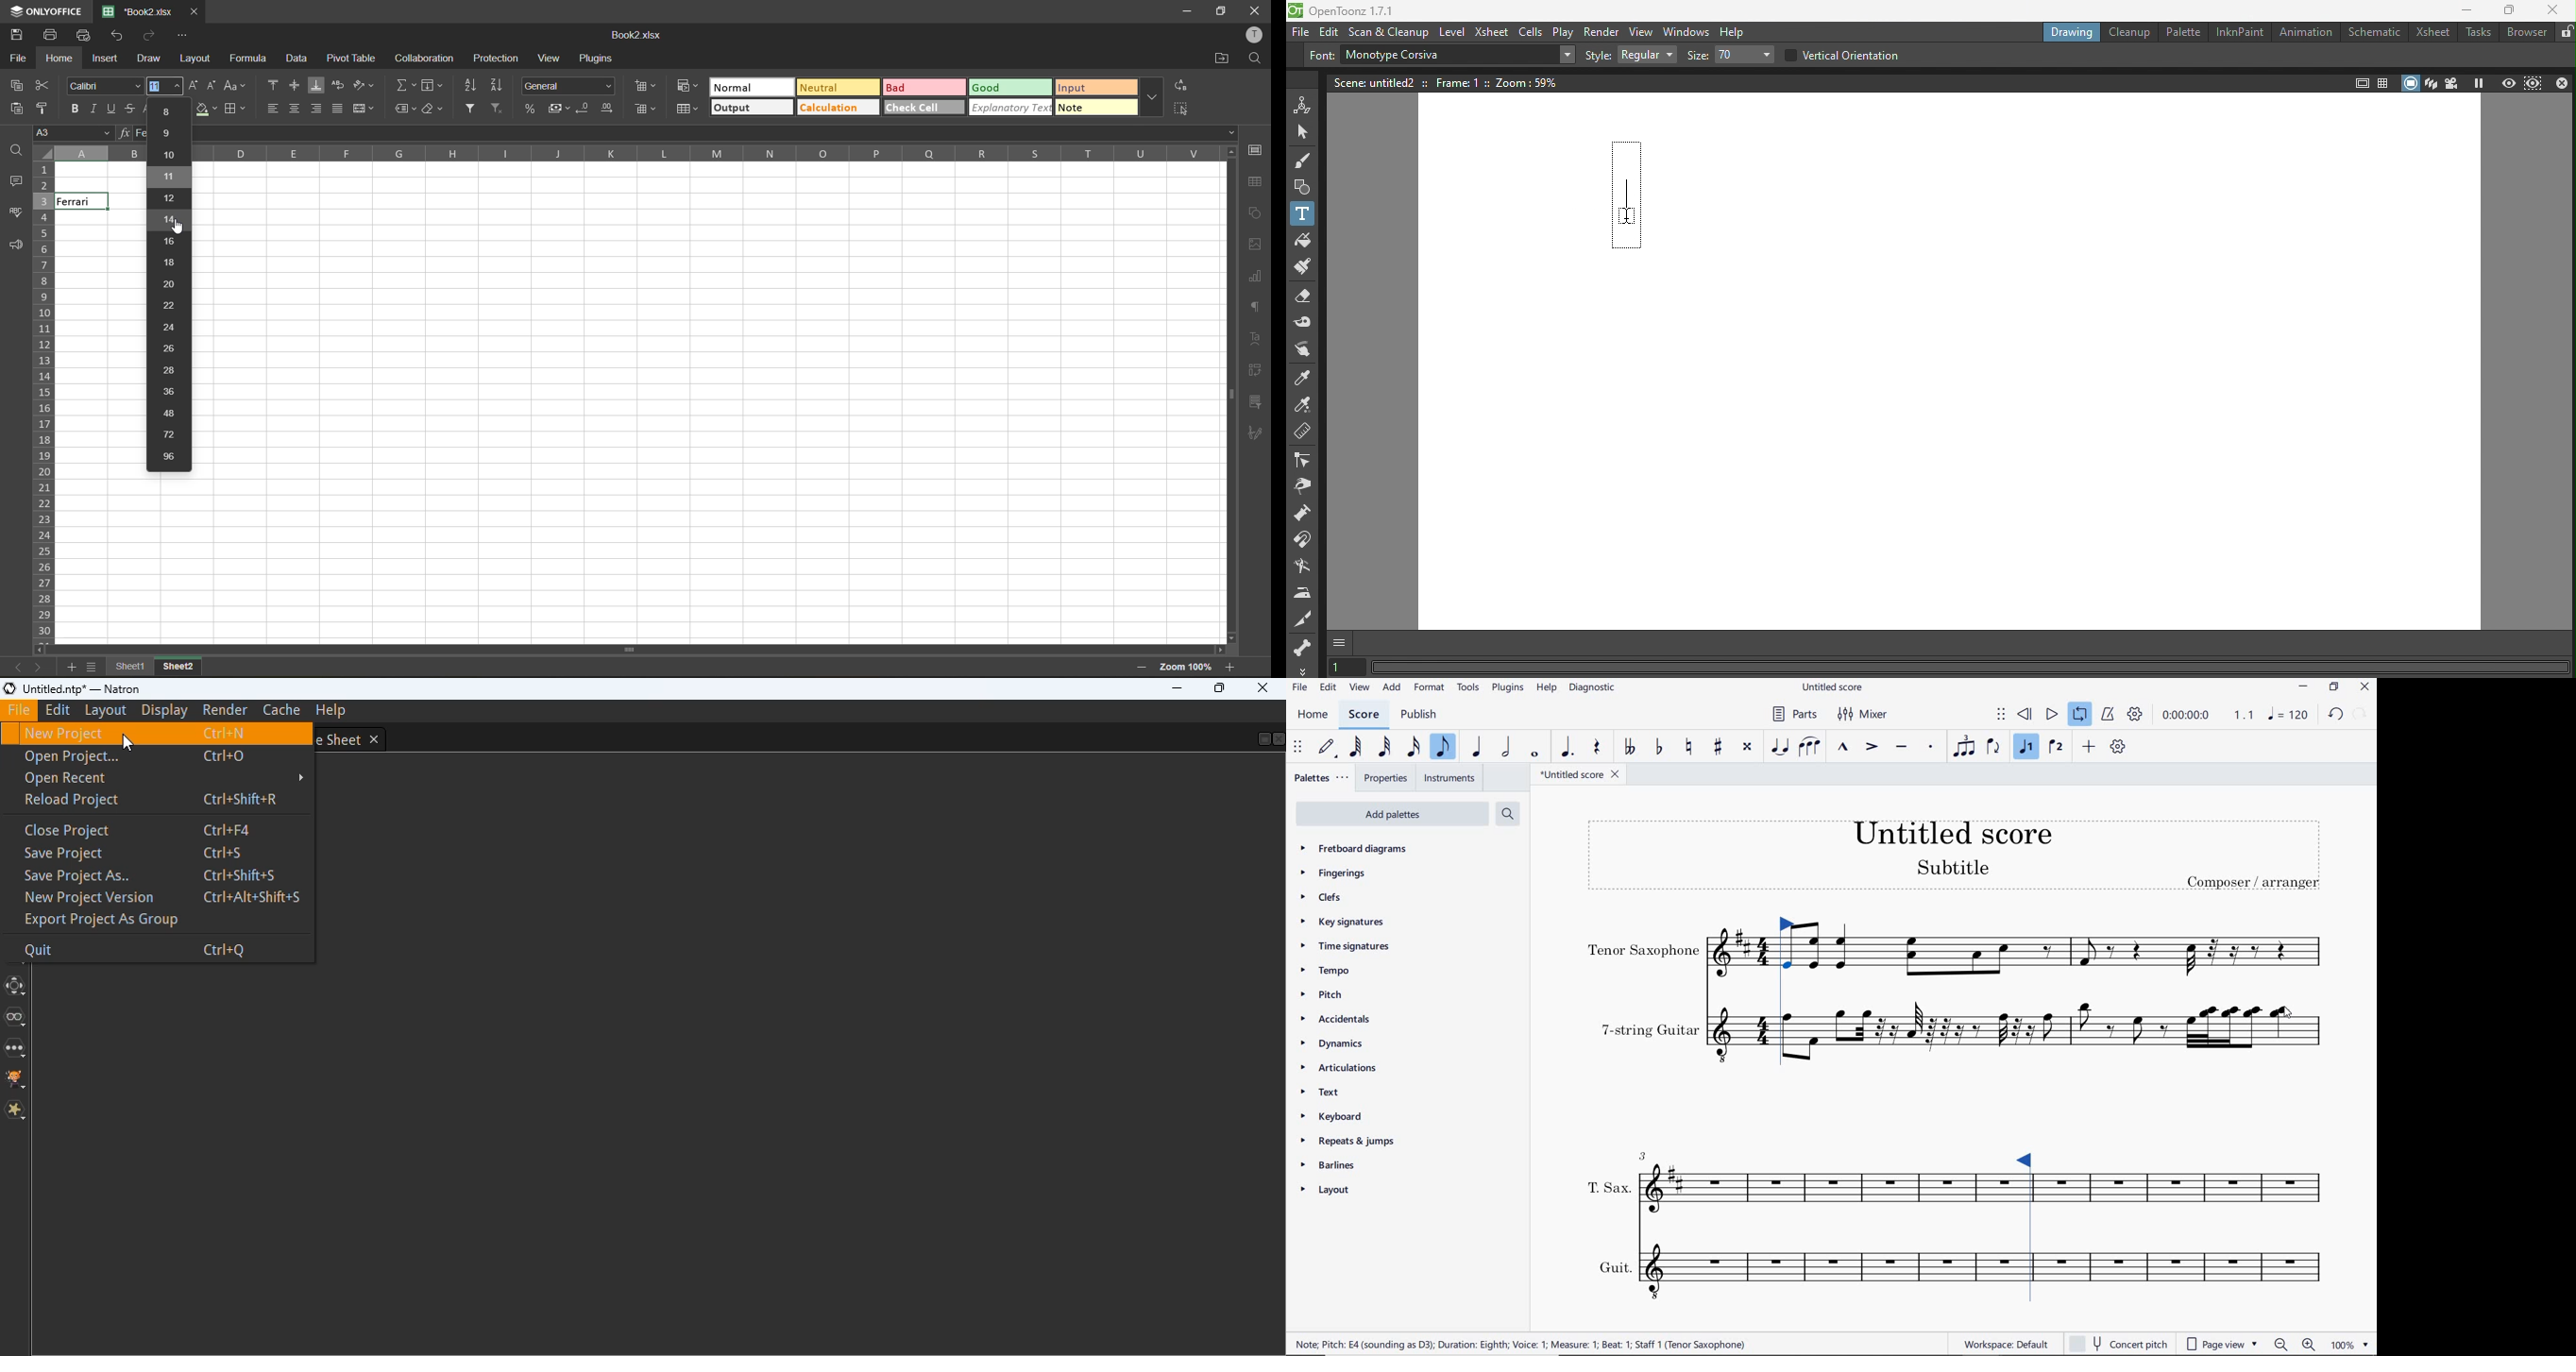  What do you see at coordinates (918, 87) in the screenshot?
I see `bad` at bounding box center [918, 87].